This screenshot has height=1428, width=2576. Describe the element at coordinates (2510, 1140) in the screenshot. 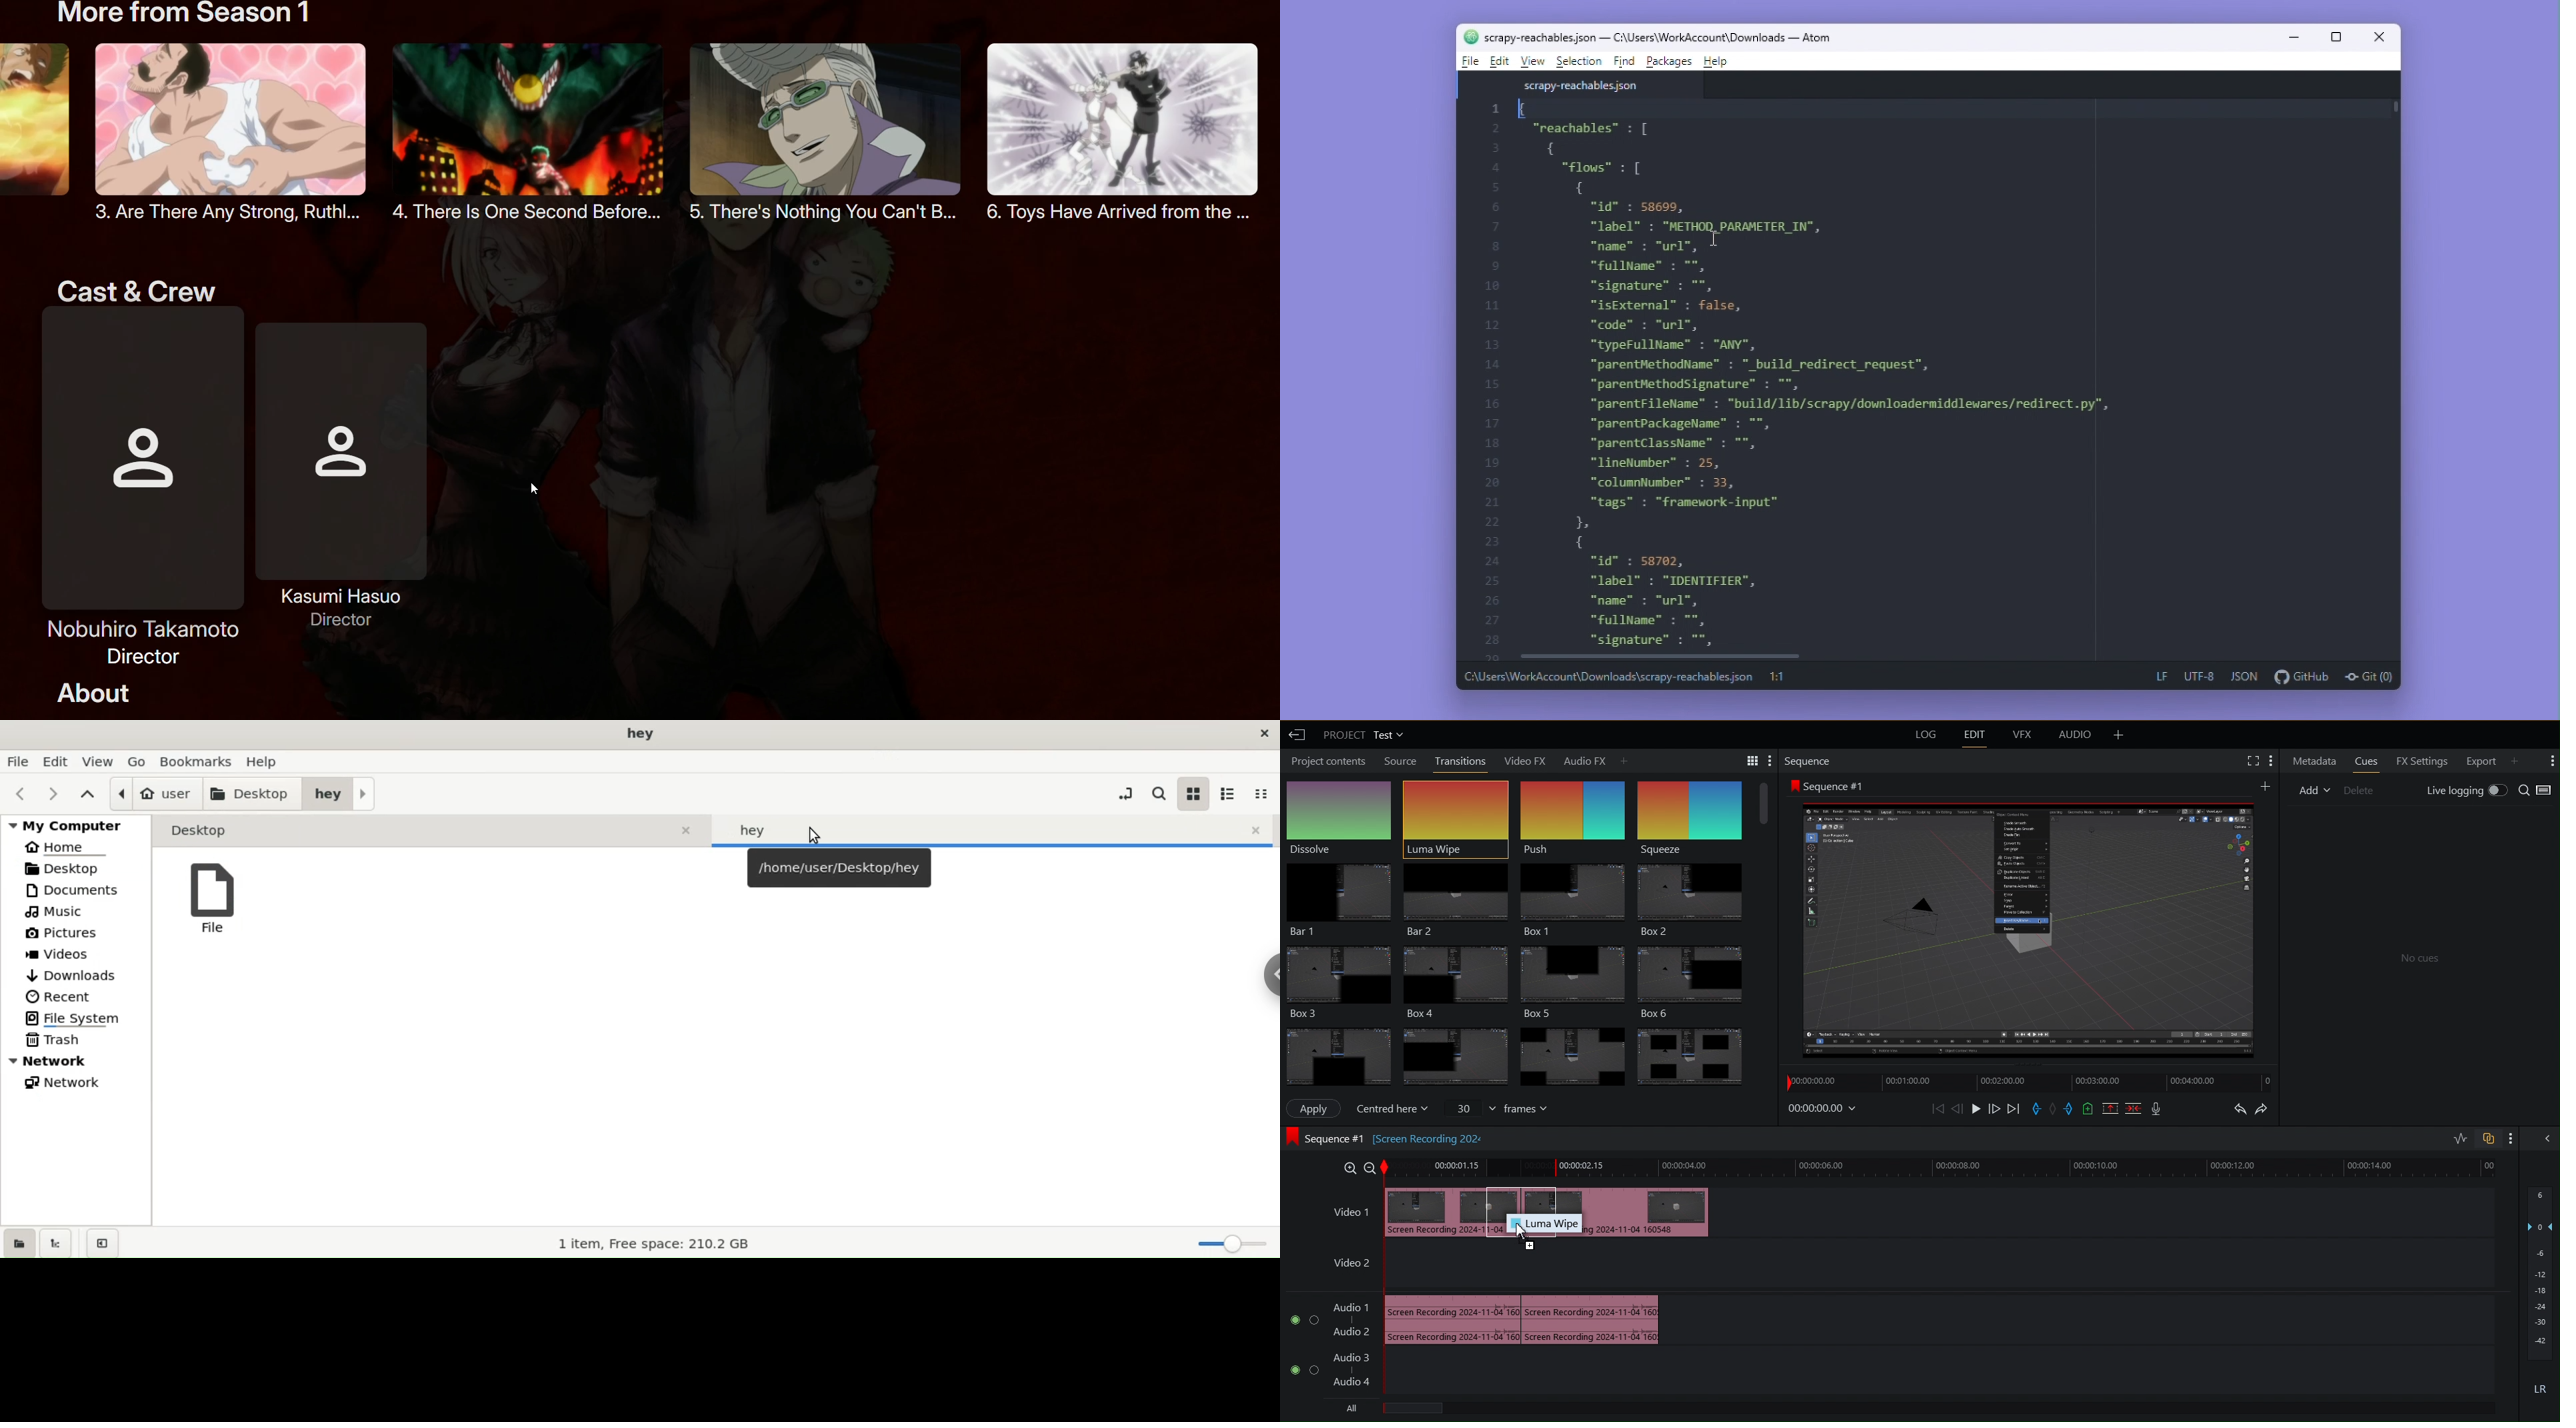

I see `More` at that location.